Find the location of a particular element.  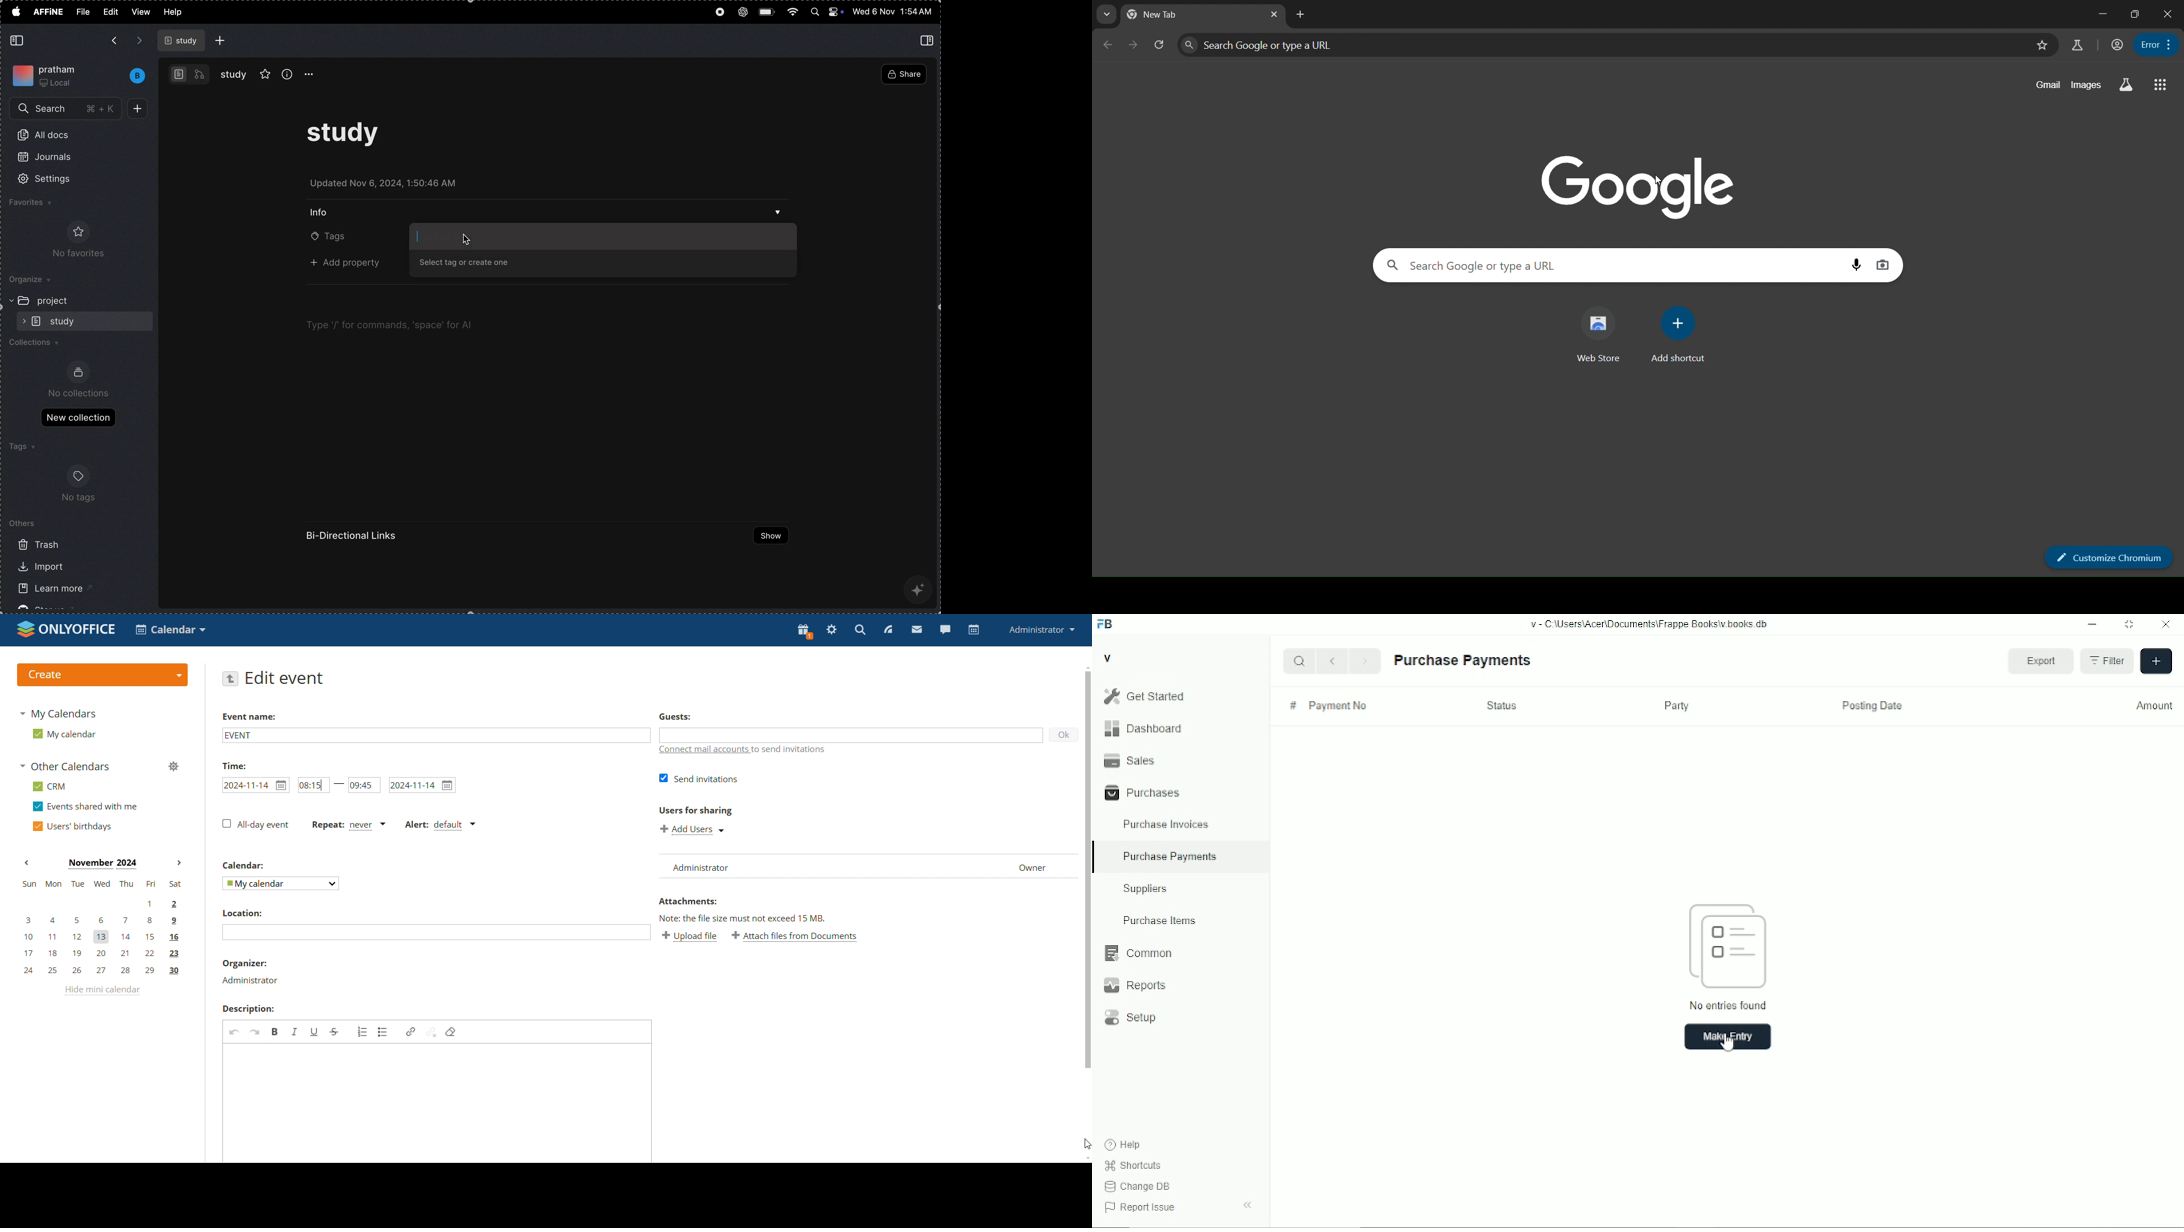

study task is located at coordinates (350, 137).